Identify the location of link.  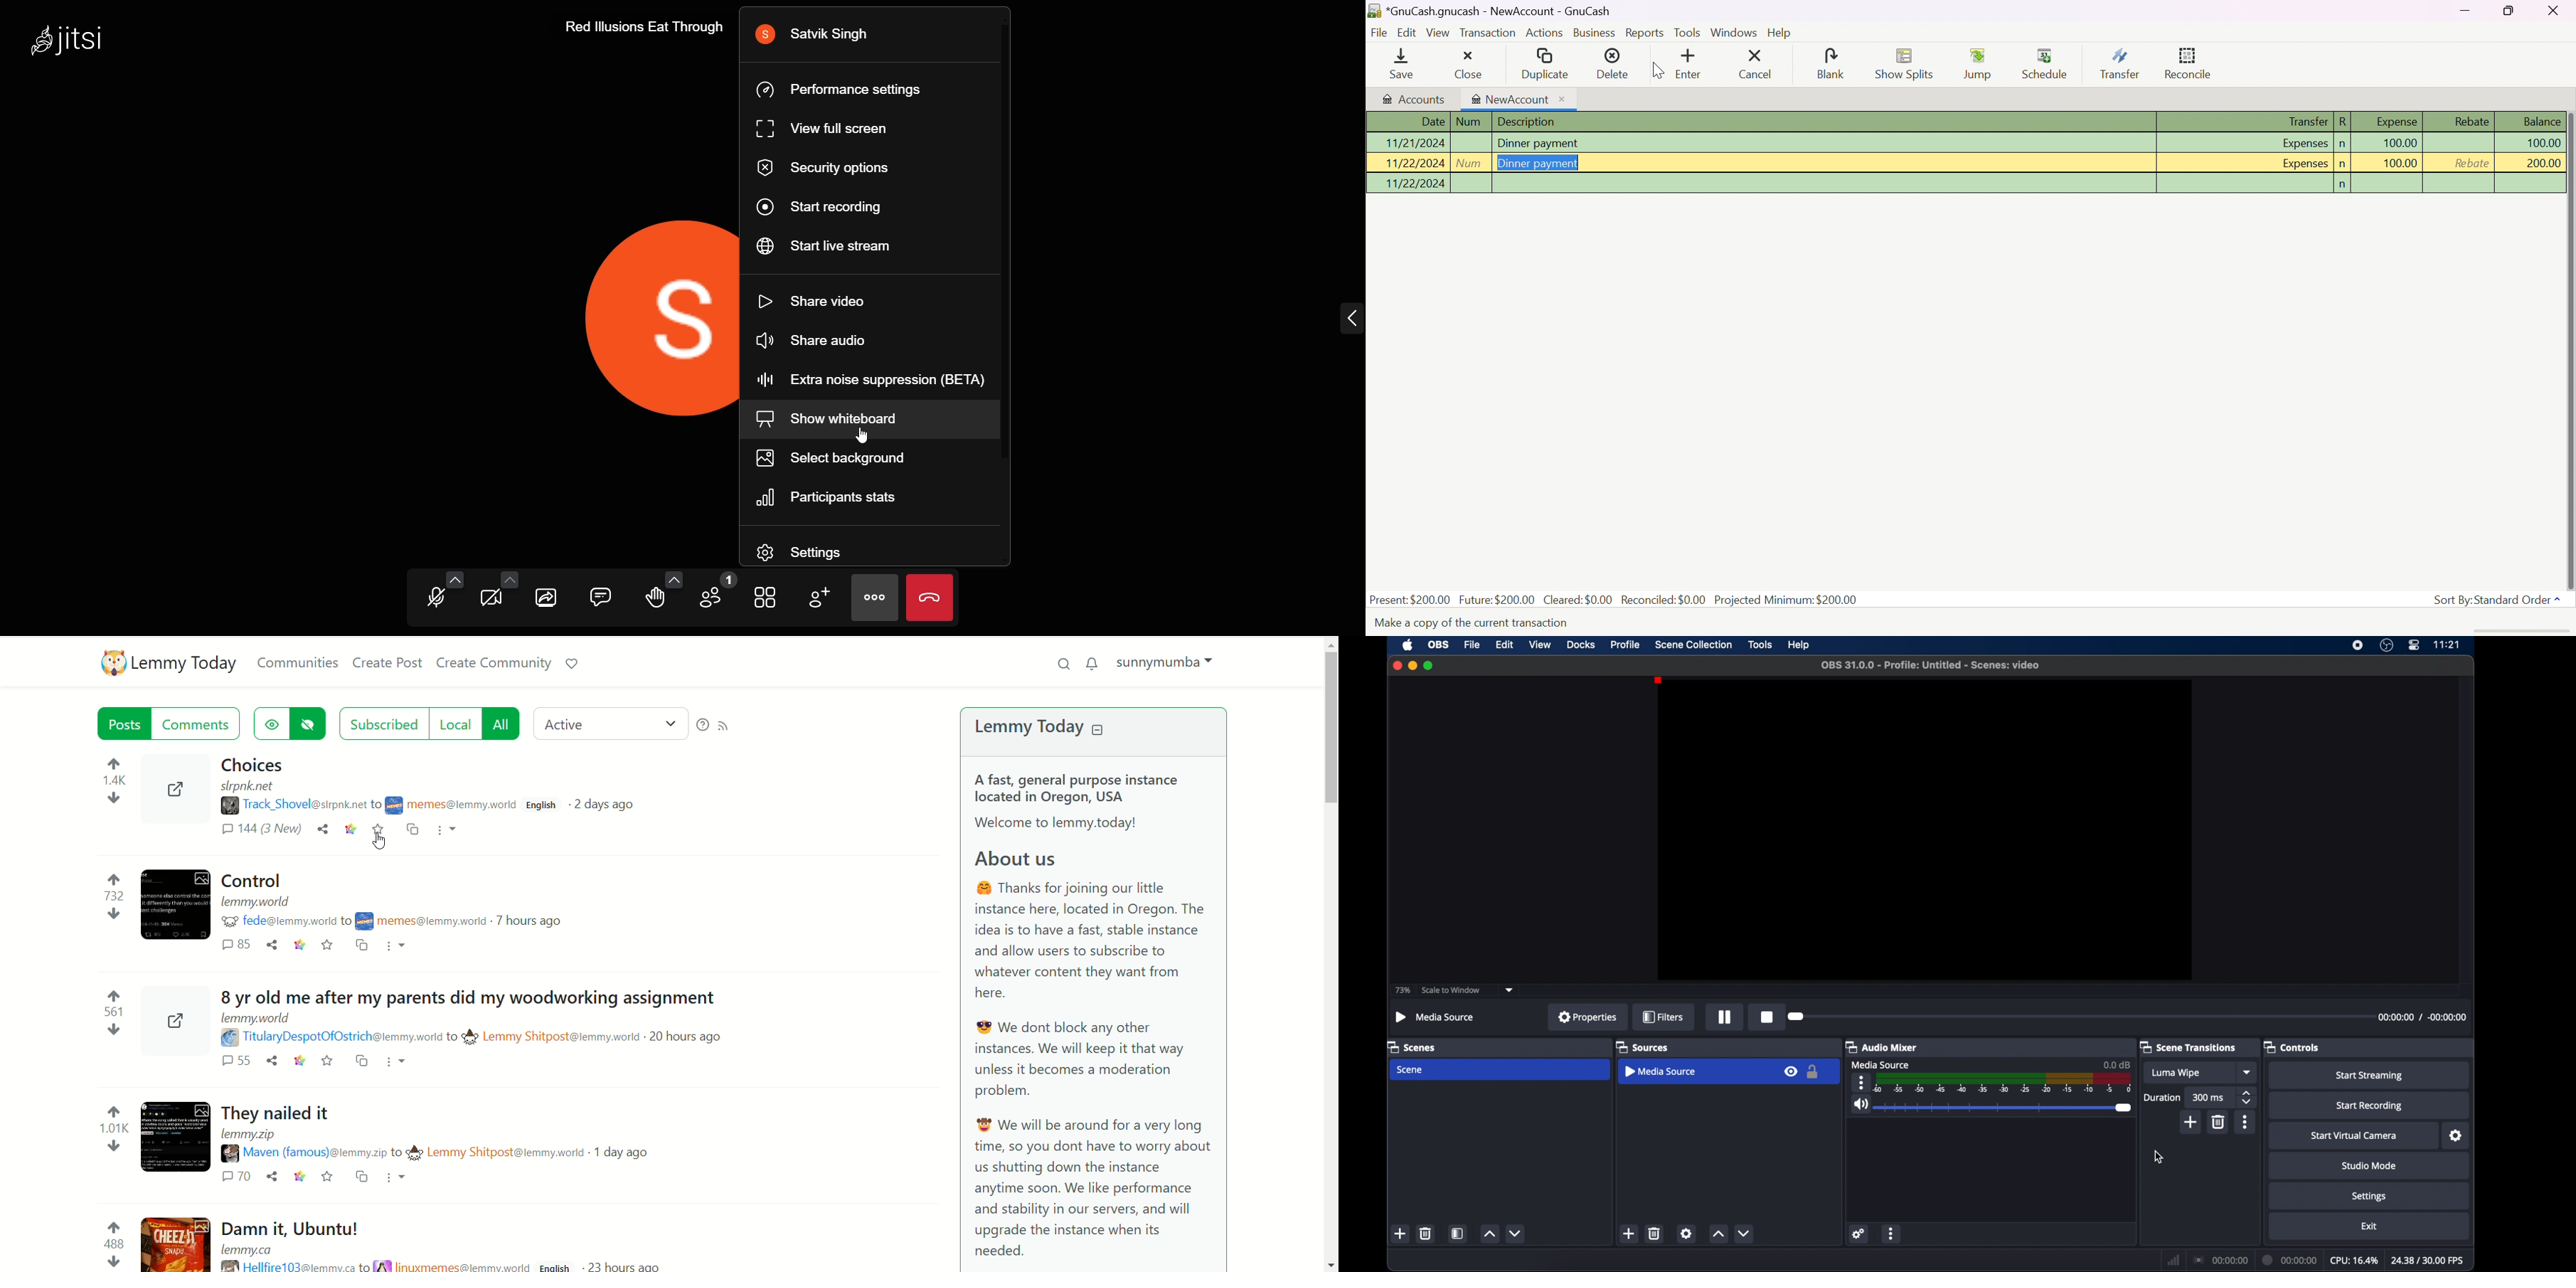
(351, 828).